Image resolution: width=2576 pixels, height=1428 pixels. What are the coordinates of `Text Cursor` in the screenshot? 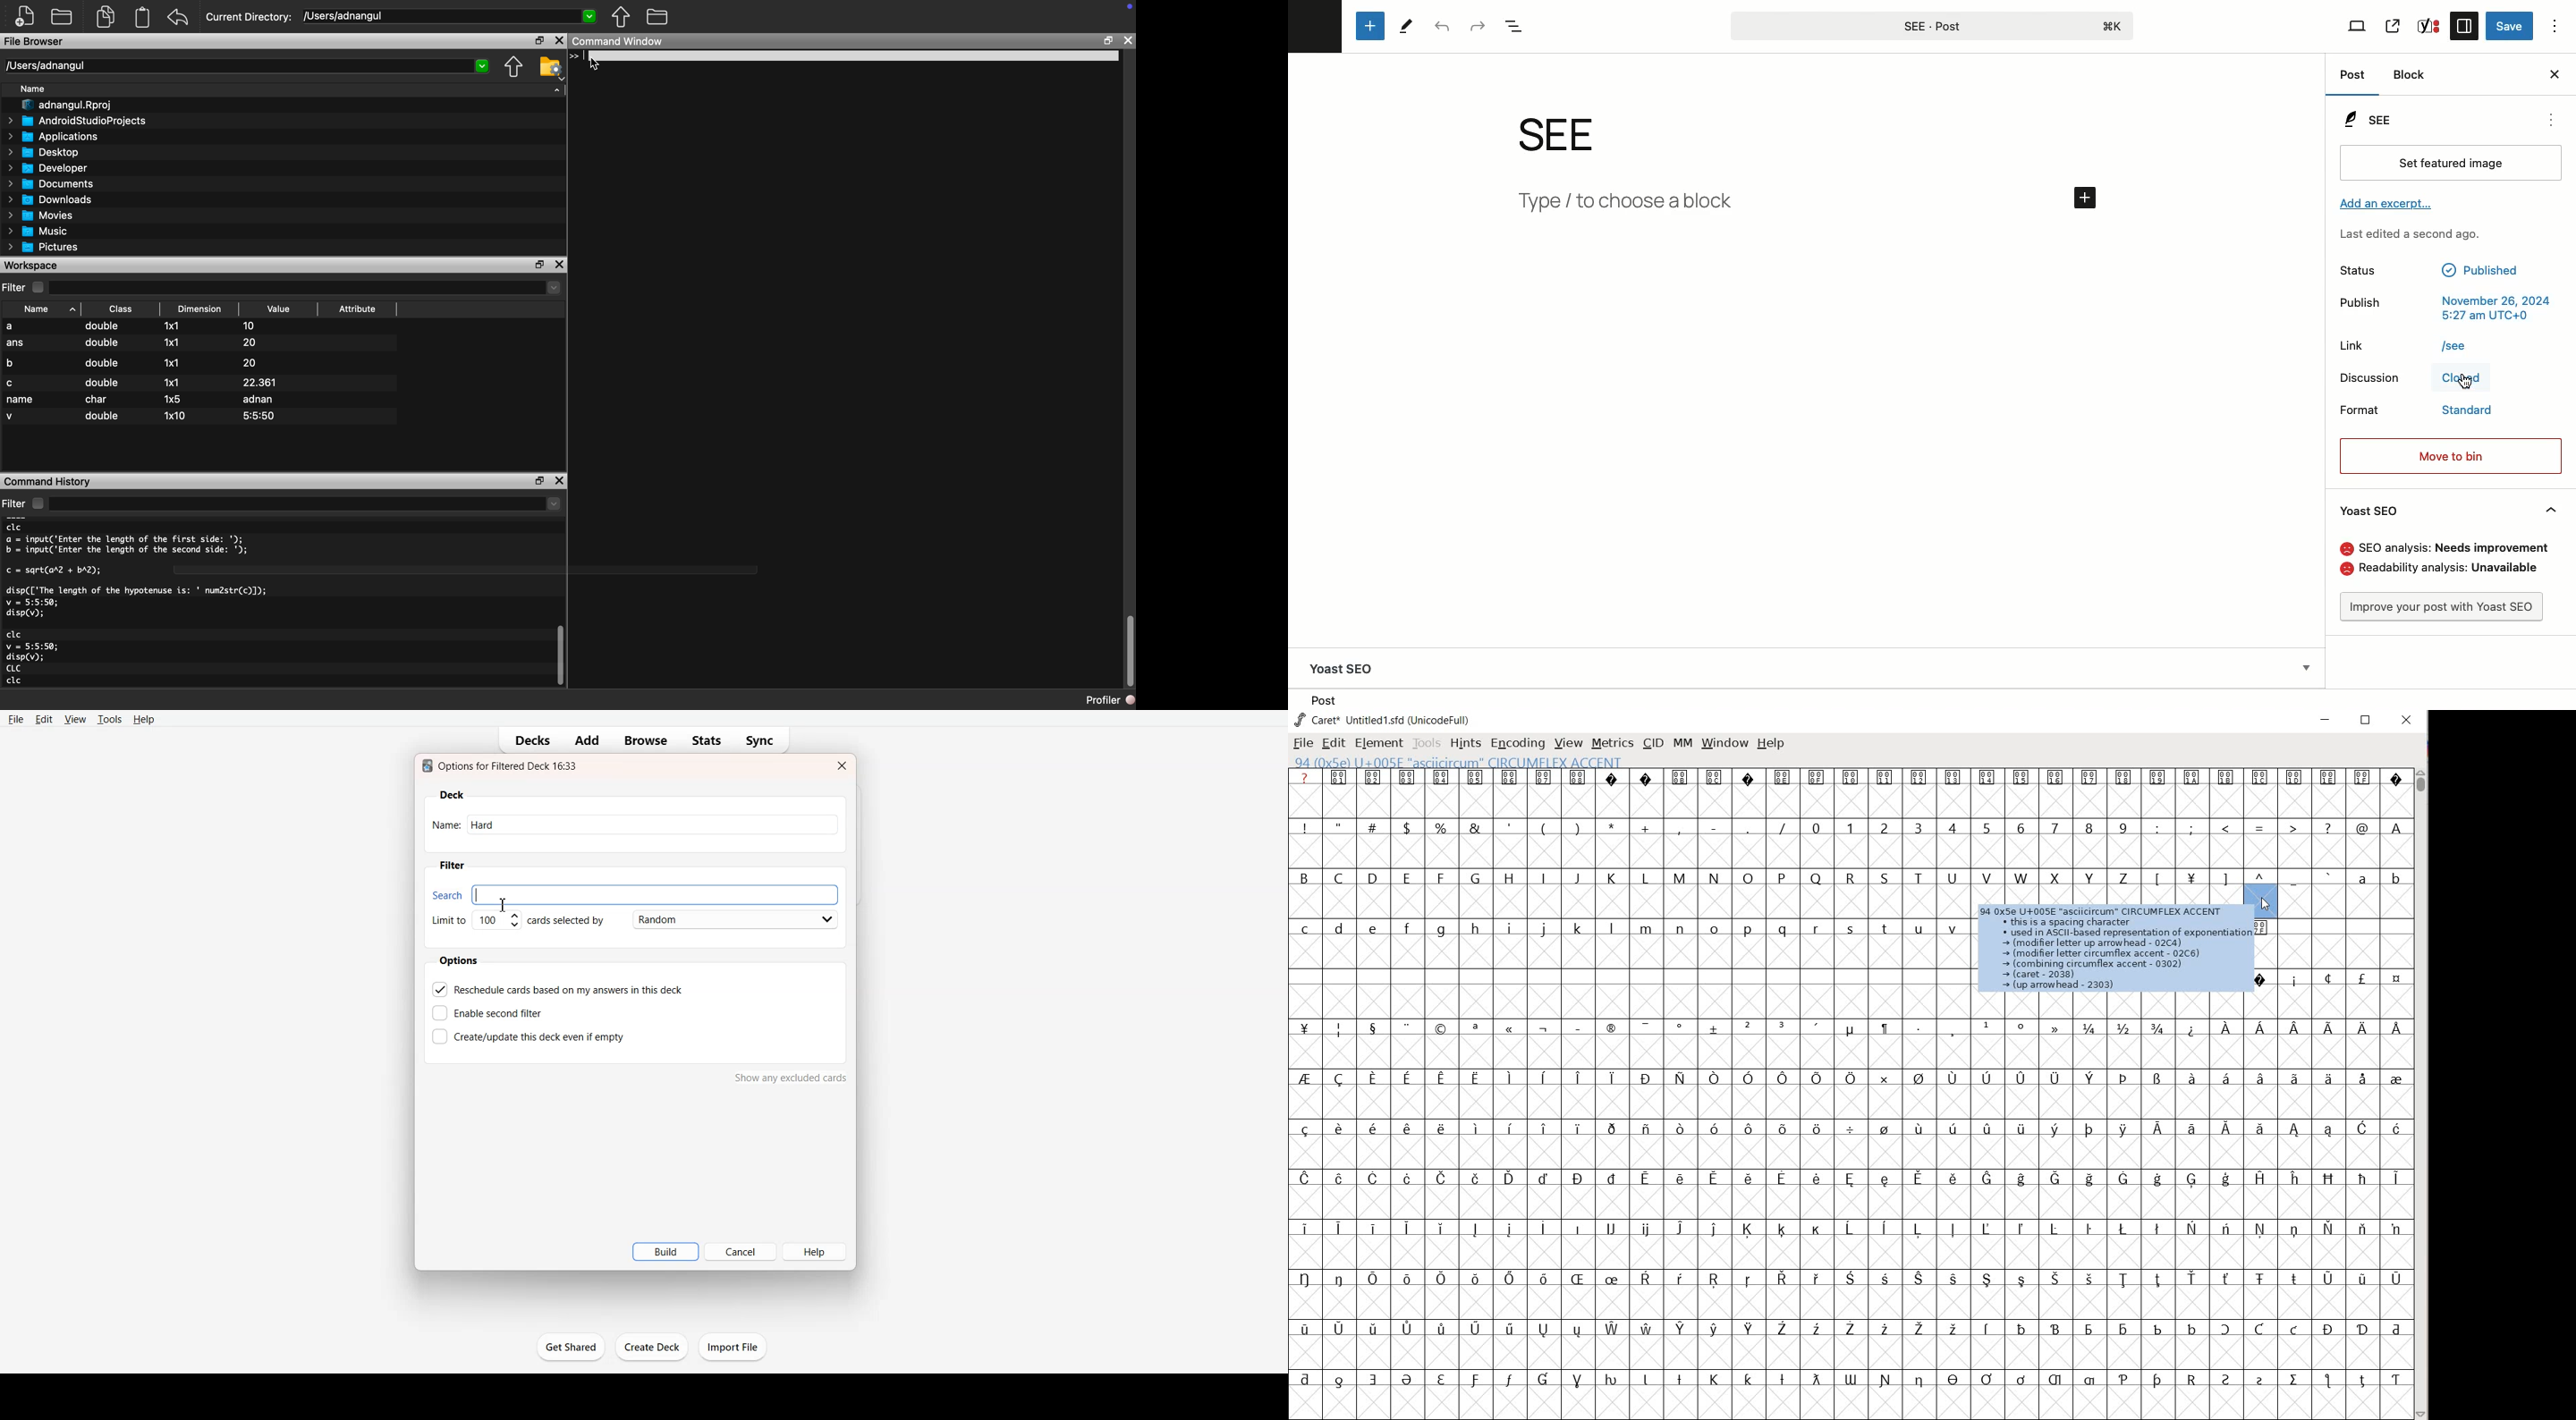 It's located at (504, 904).